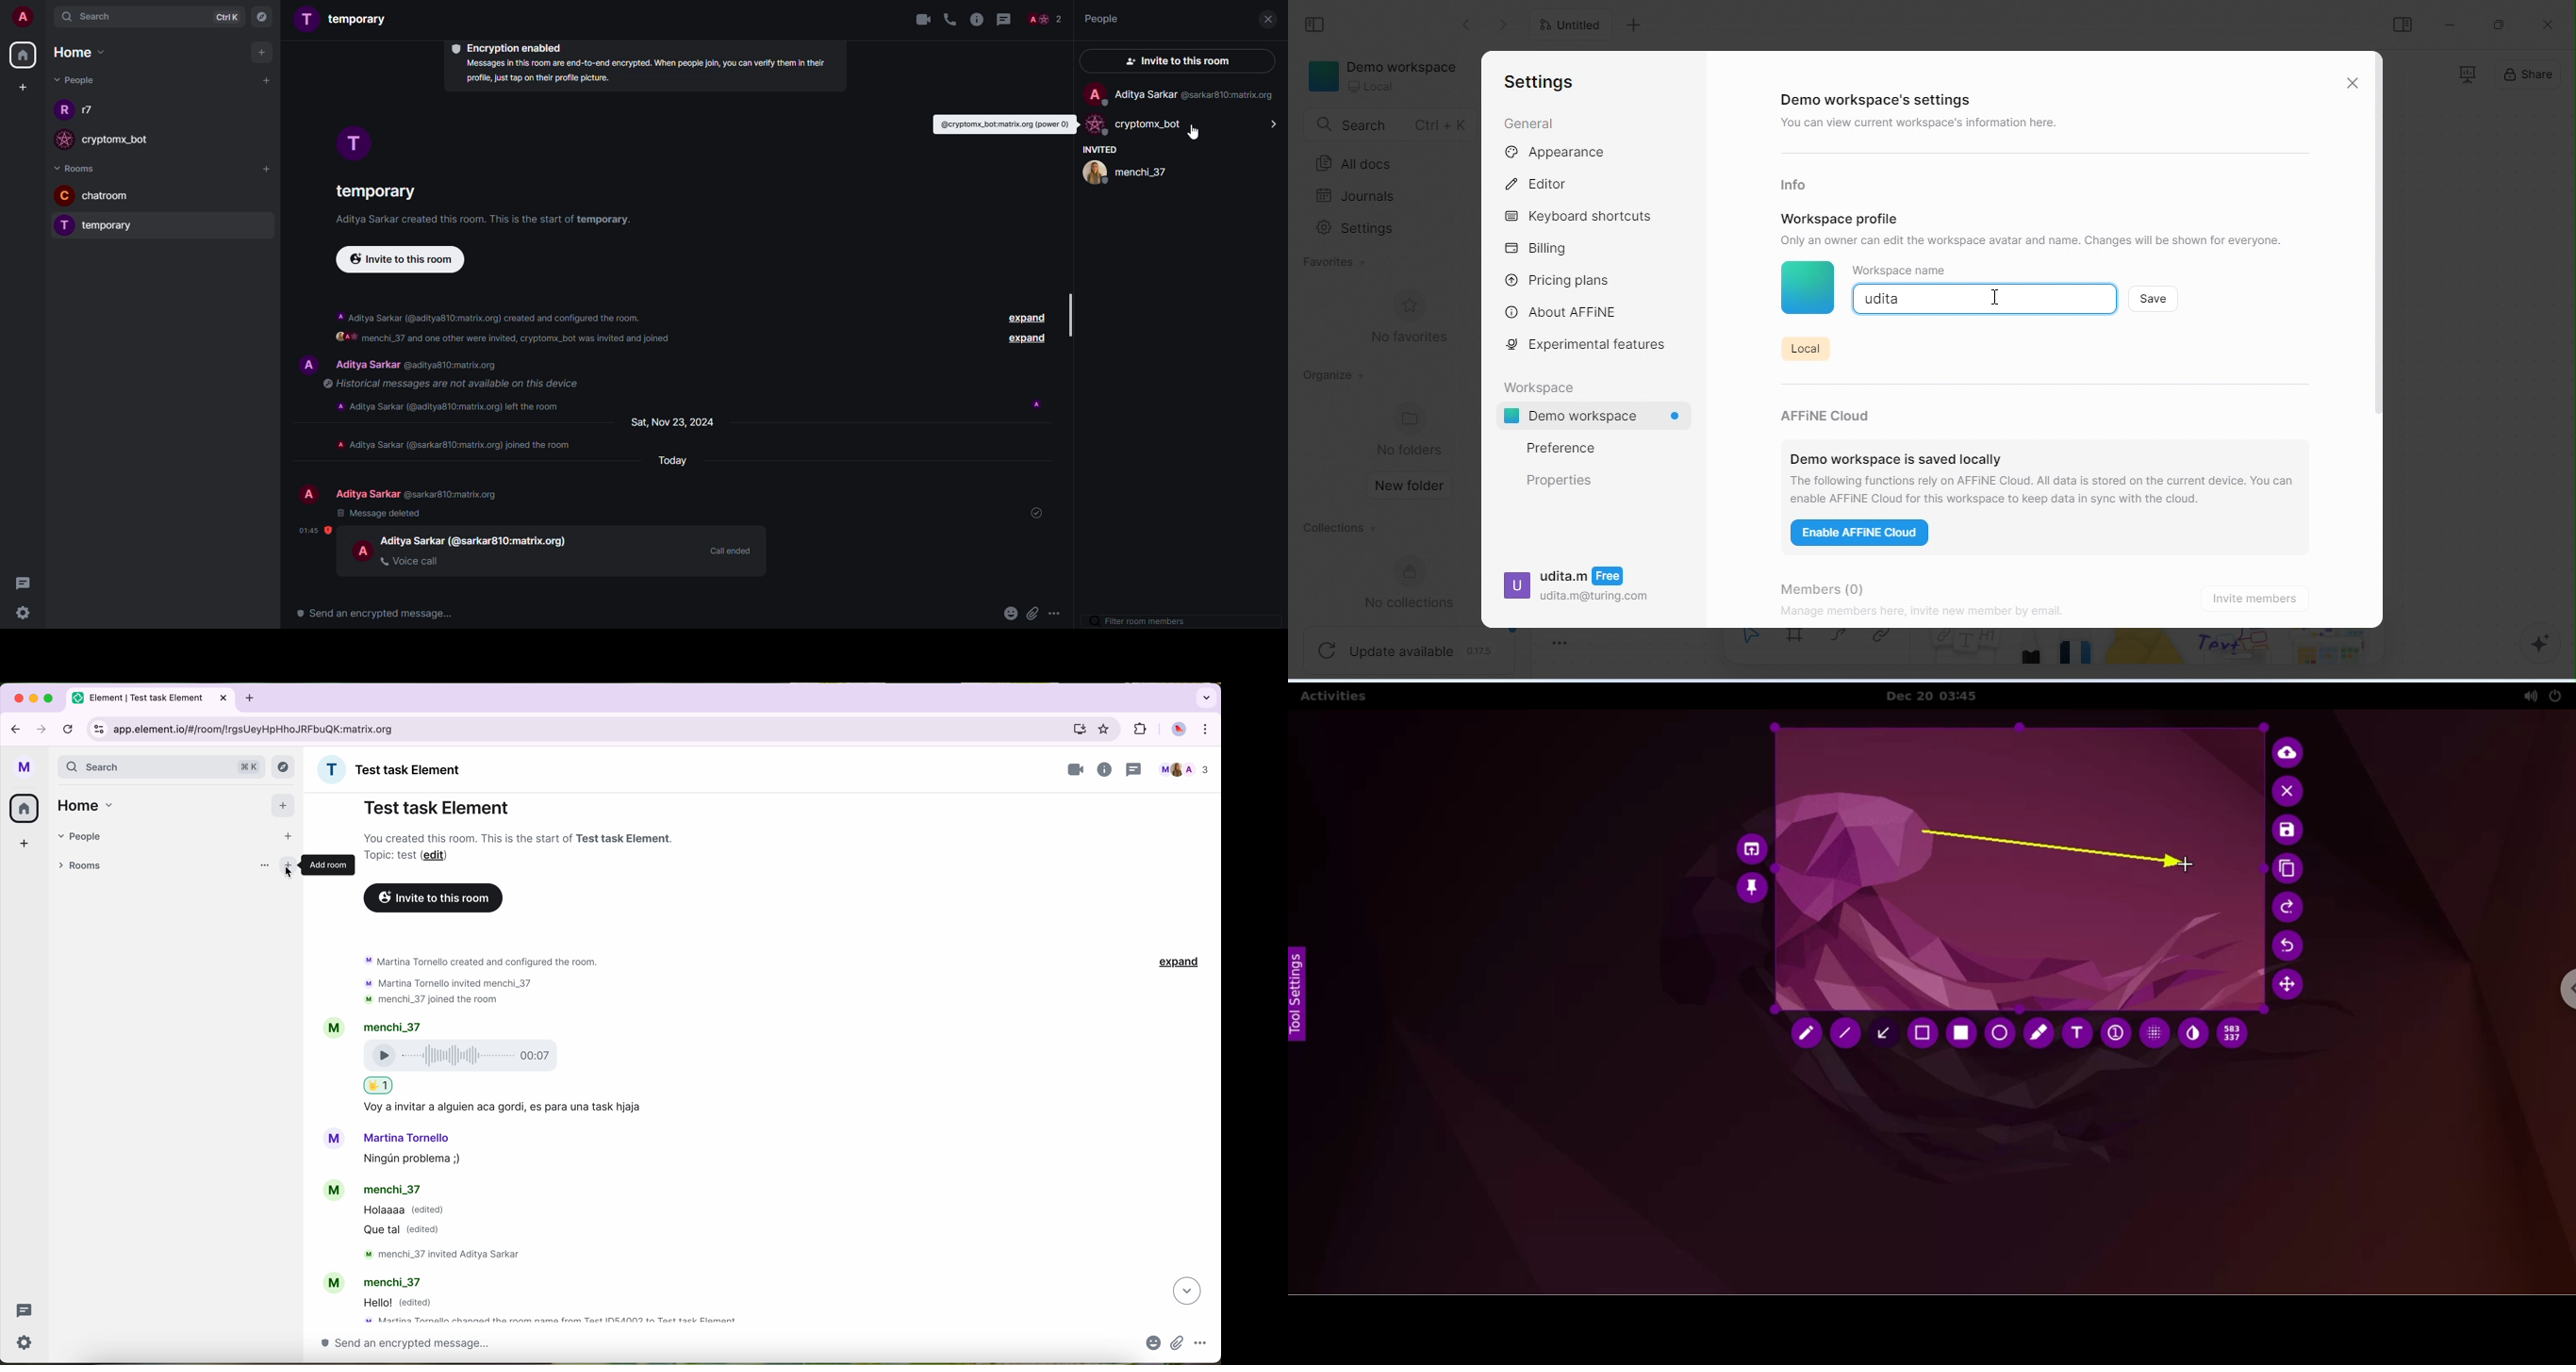 The height and width of the screenshot is (1372, 2576). I want to click on voice call, so click(411, 561).